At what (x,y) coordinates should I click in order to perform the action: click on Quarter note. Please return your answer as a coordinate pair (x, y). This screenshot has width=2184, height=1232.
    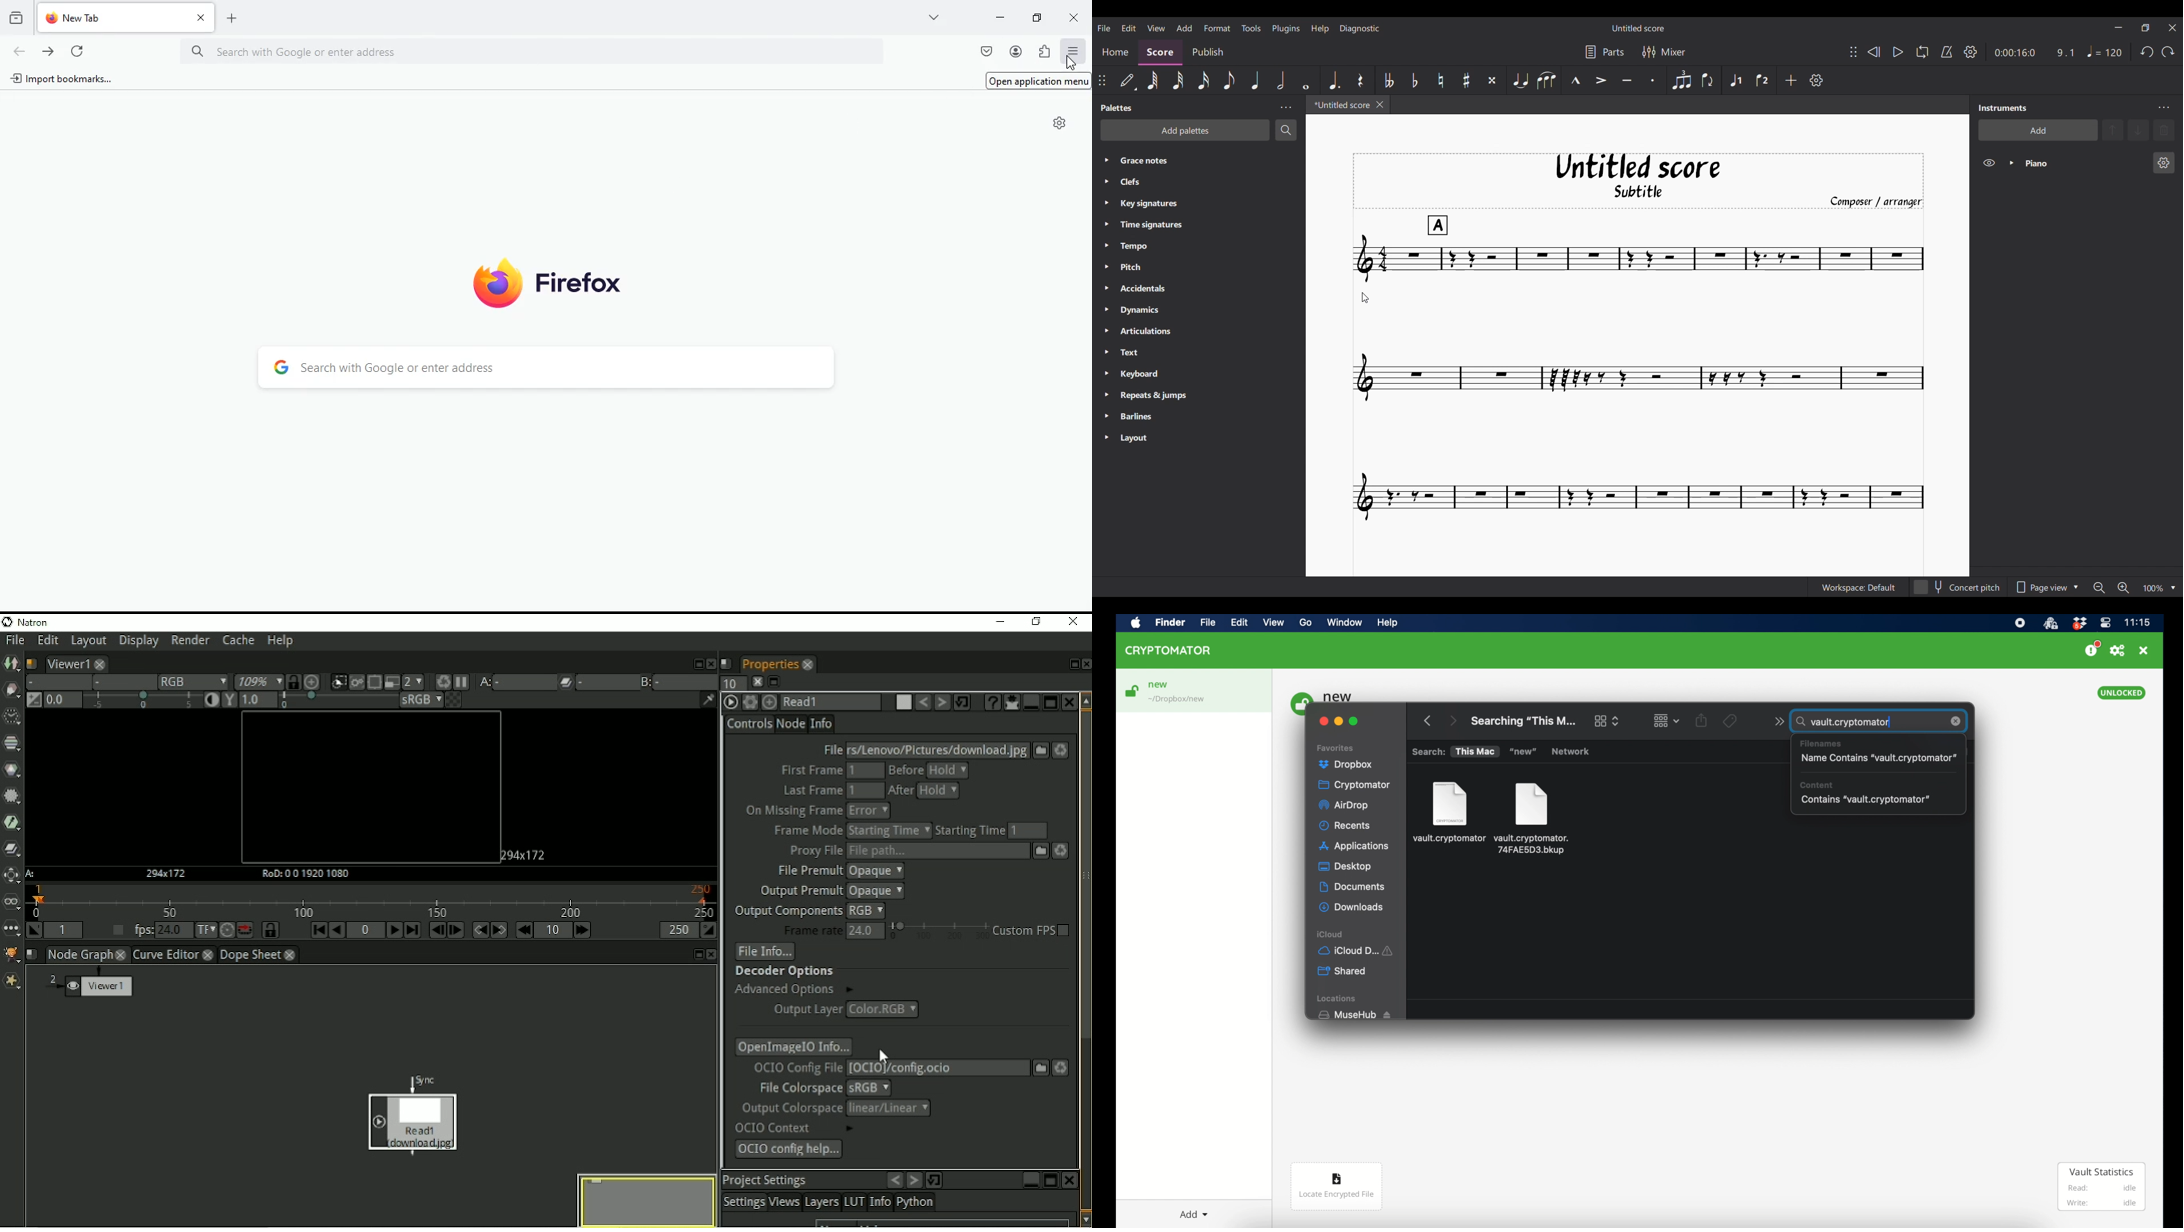
    Looking at the image, I should click on (2105, 51).